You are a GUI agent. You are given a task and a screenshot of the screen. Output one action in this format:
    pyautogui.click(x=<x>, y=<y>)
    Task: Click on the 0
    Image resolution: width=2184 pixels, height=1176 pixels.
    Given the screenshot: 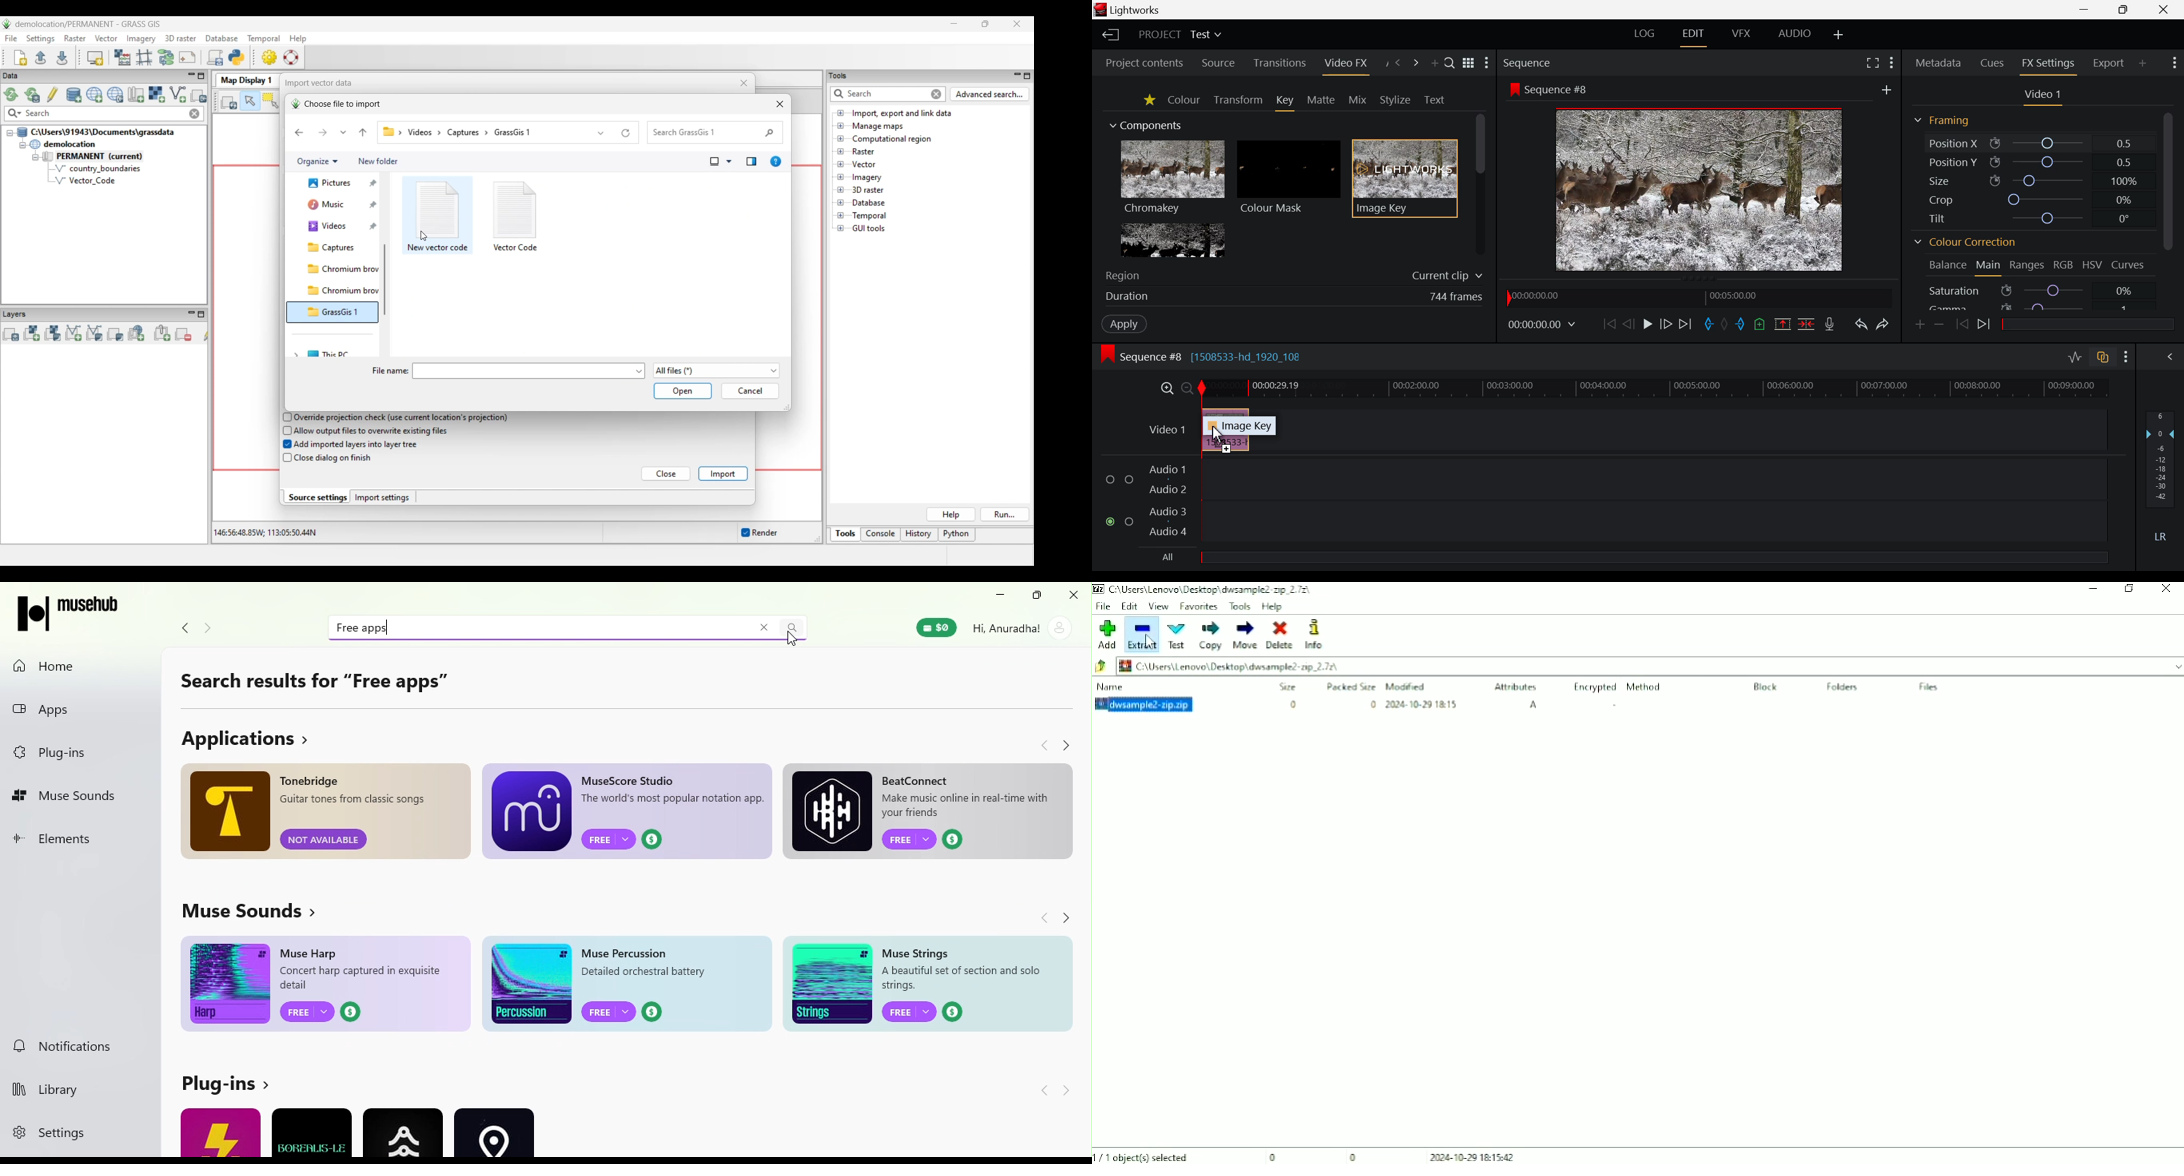 What is the action you would take?
    pyautogui.click(x=1291, y=704)
    